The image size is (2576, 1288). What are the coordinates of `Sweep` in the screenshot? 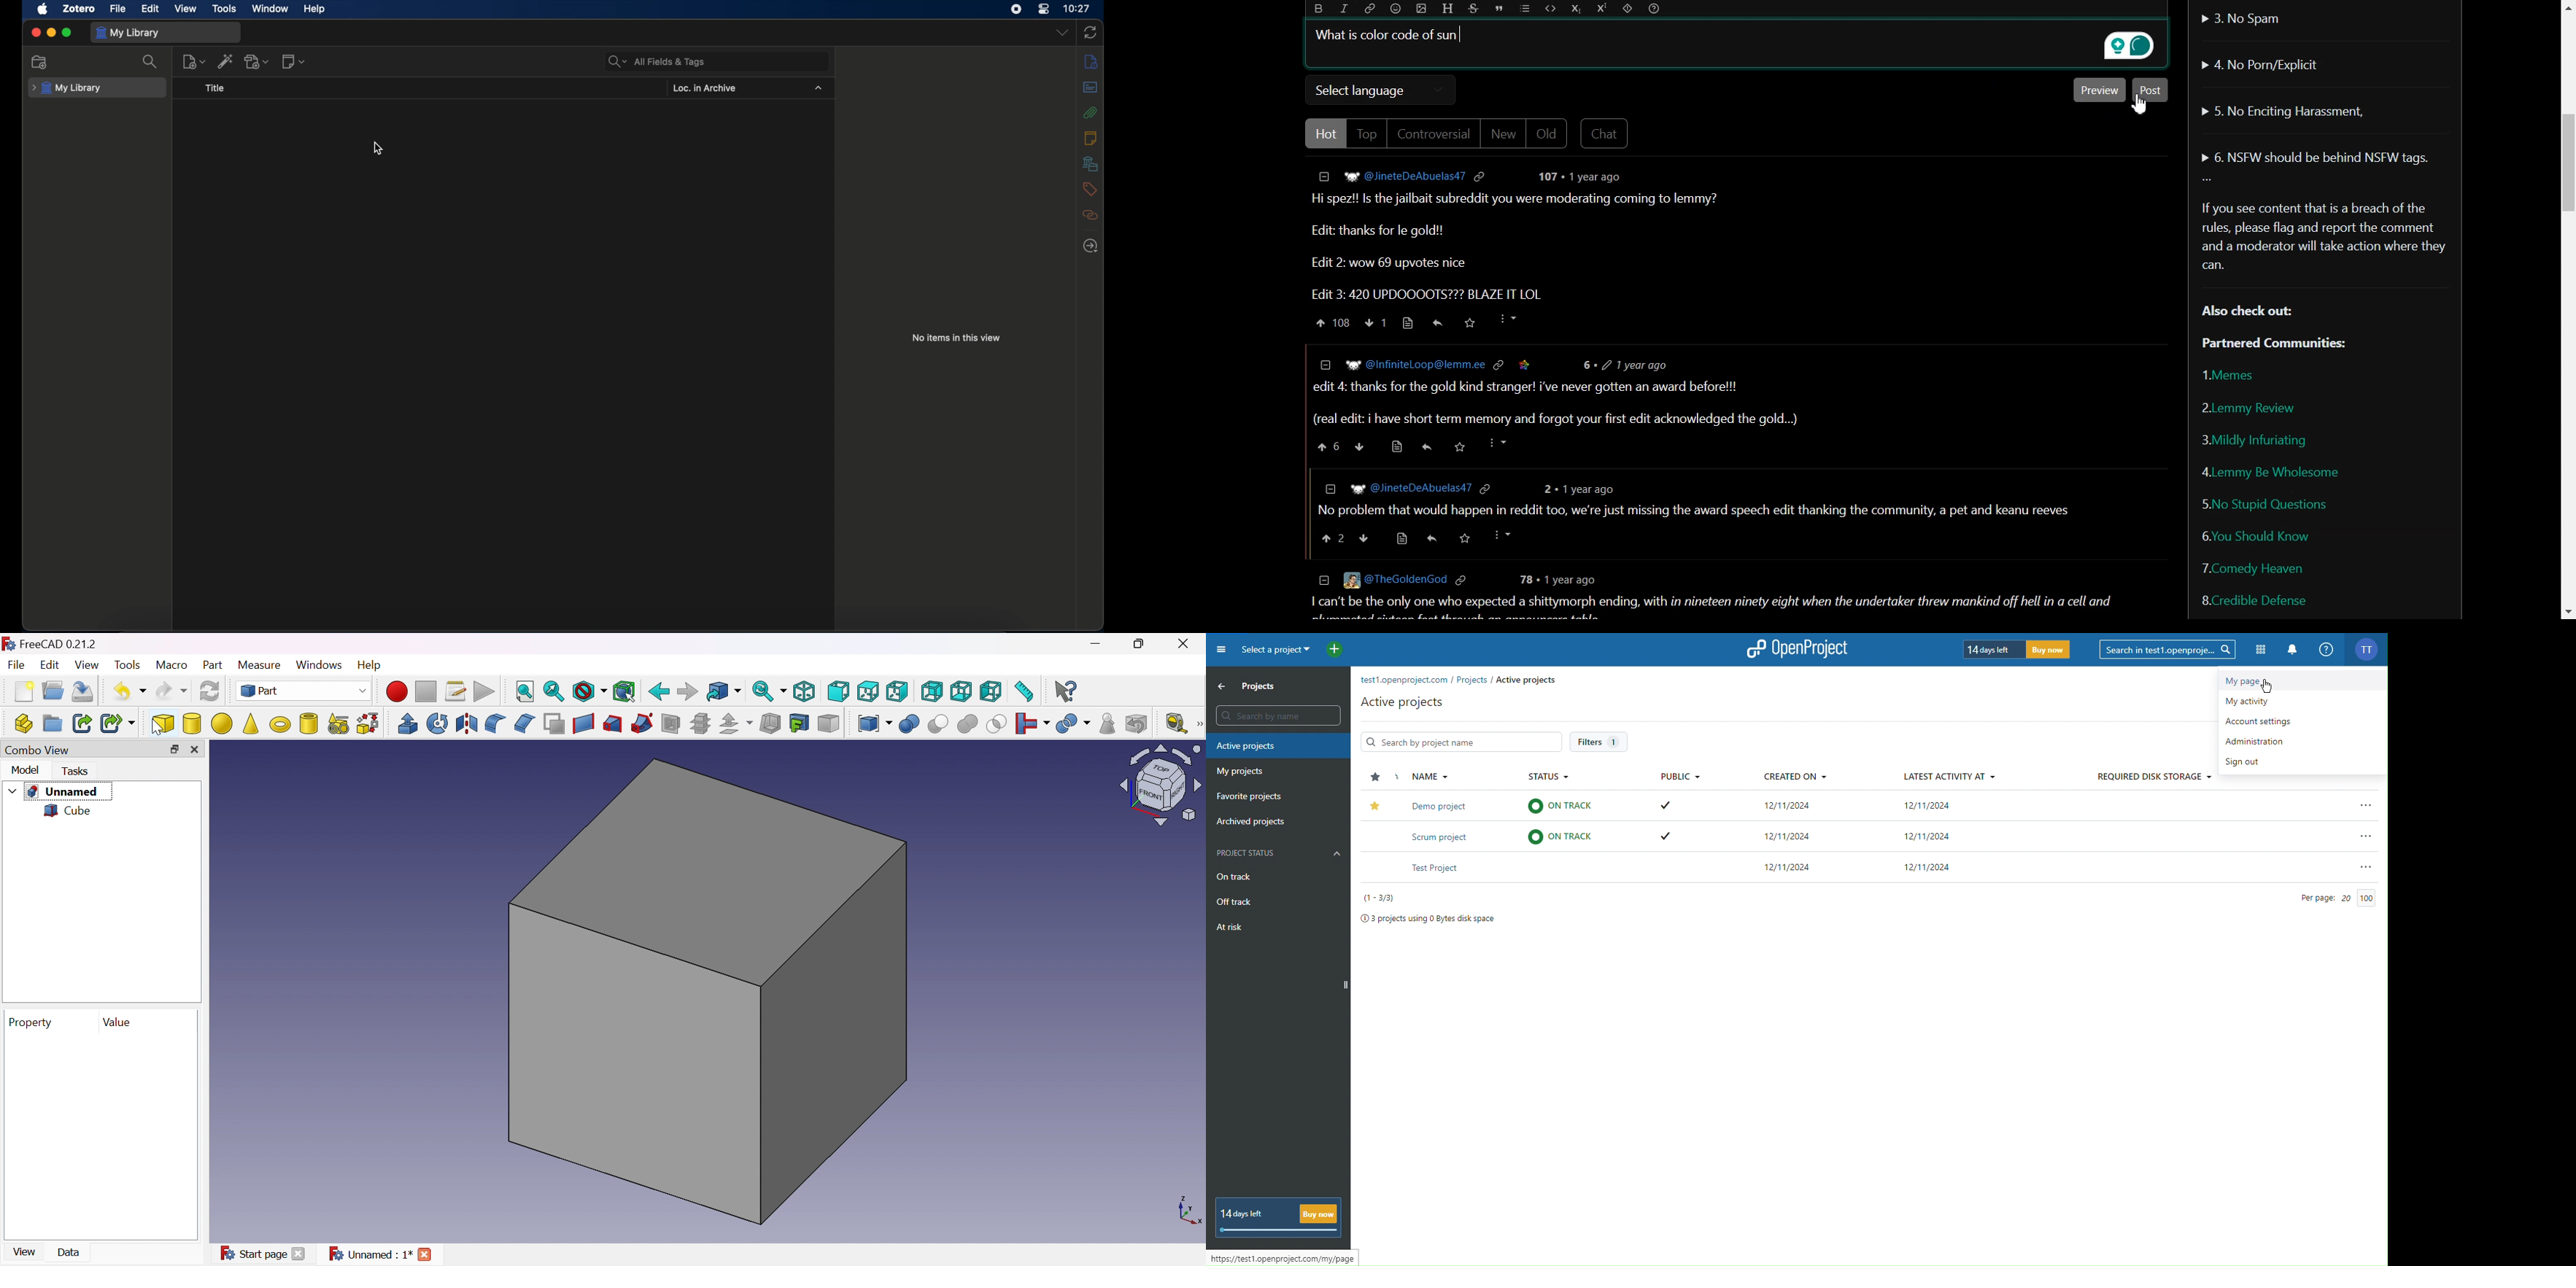 It's located at (641, 723).